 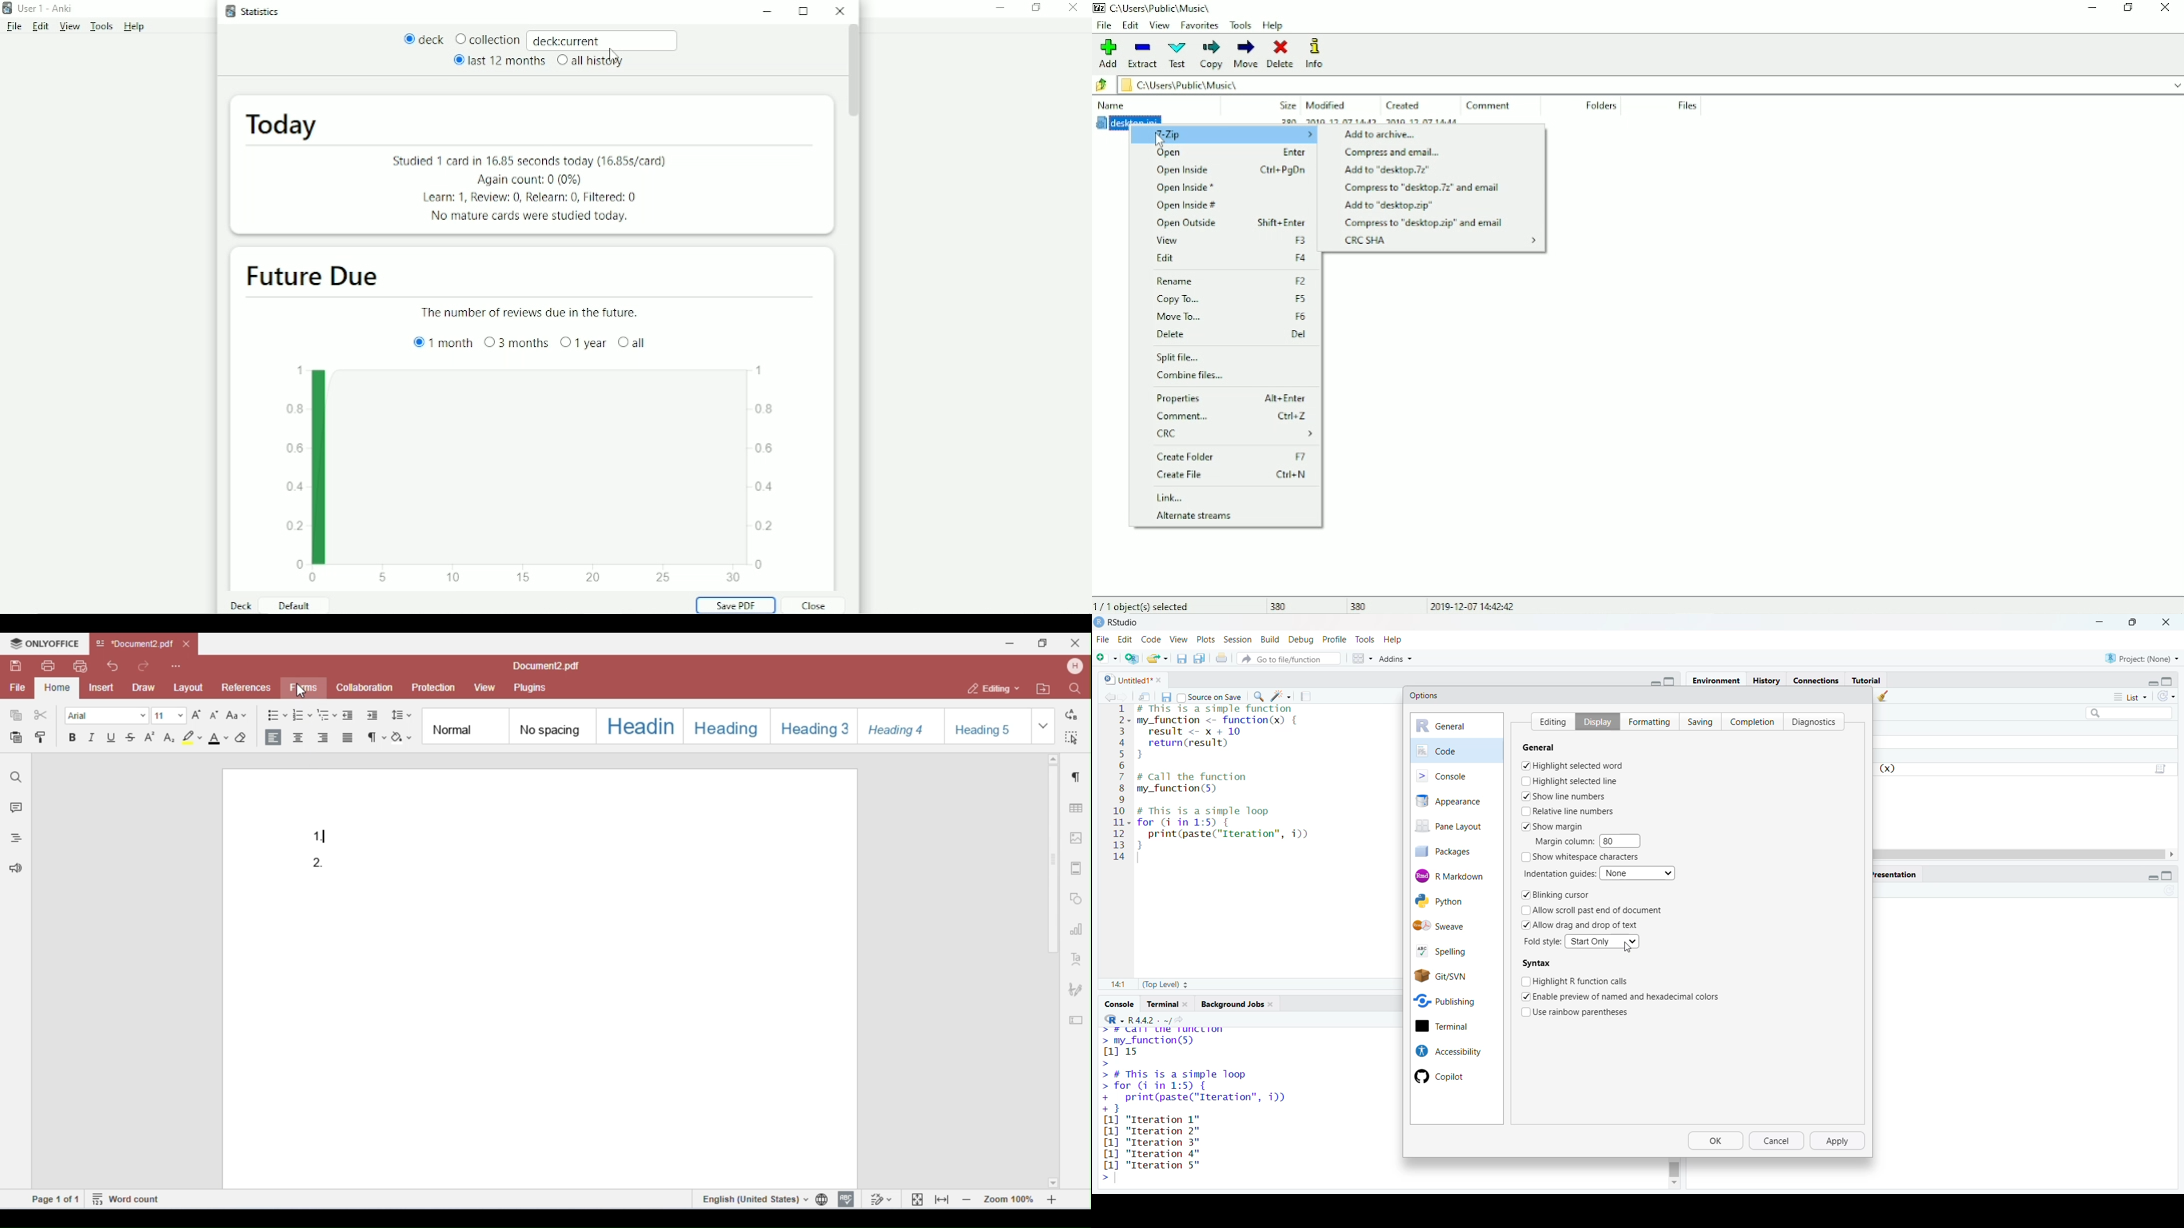 I want to click on Tutorial, so click(x=1867, y=679).